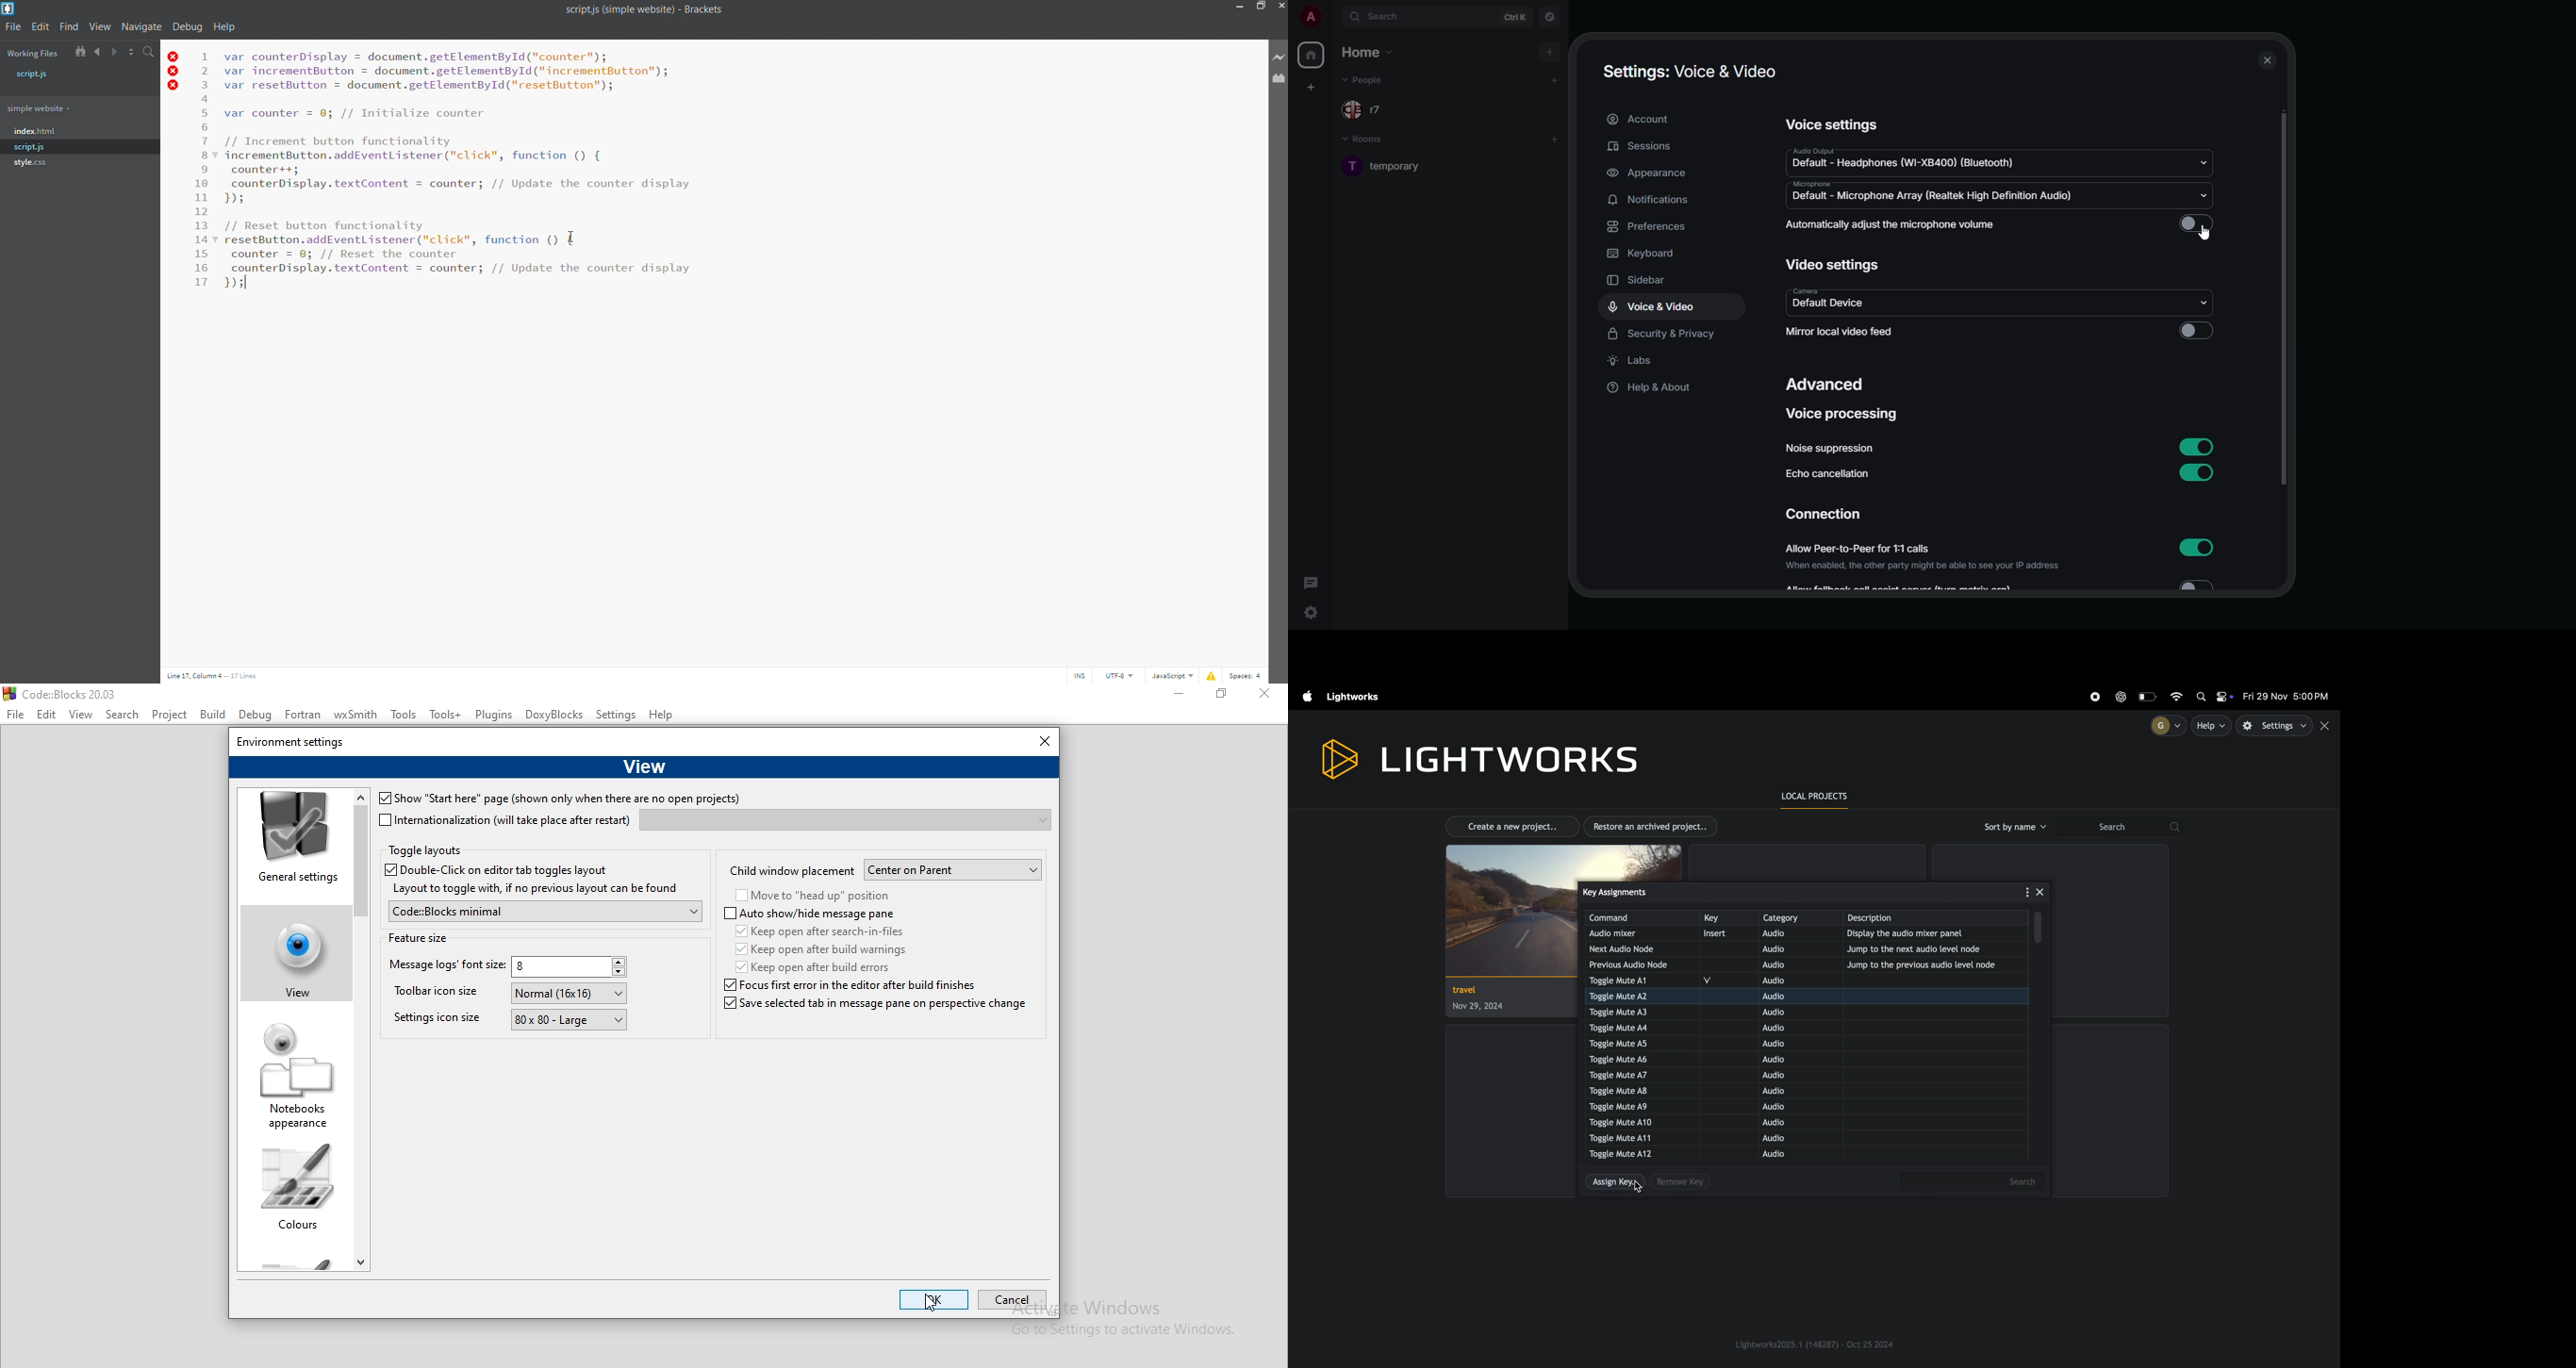 This screenshot has height=1372, width=2576. I want to click on Settings, so click(617, 716).